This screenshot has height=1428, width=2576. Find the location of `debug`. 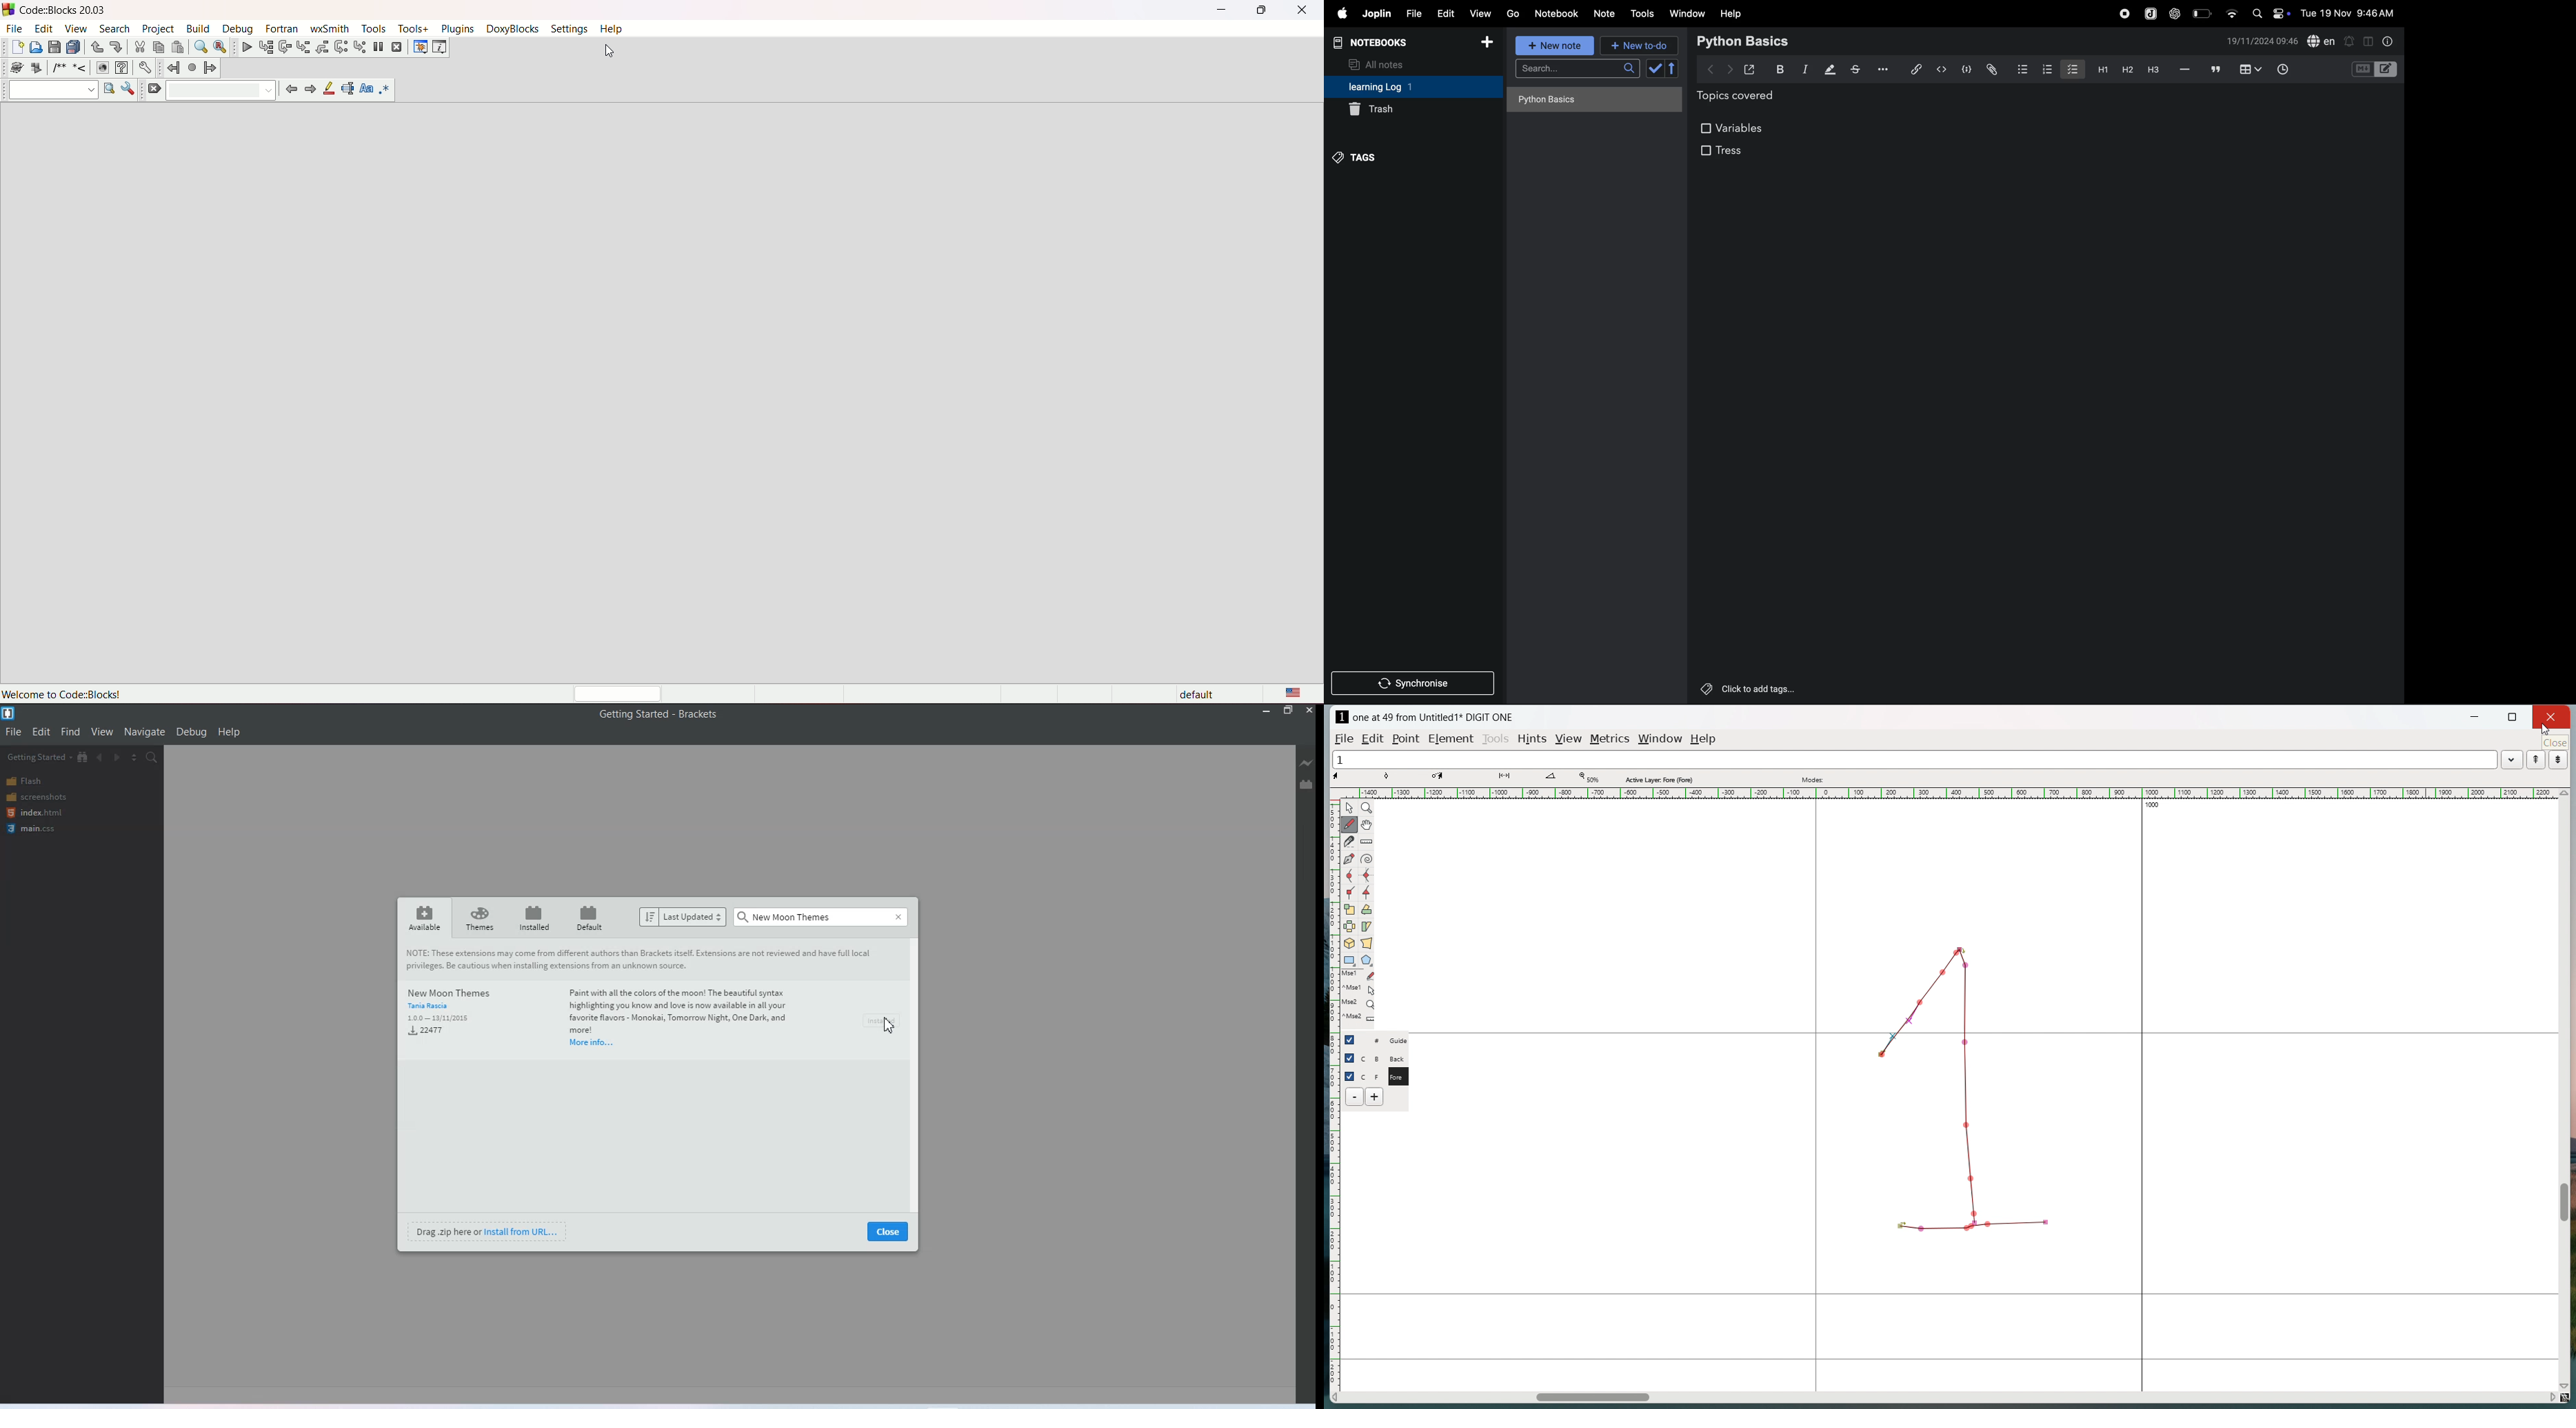

debug is located at coordinates (237, 29).